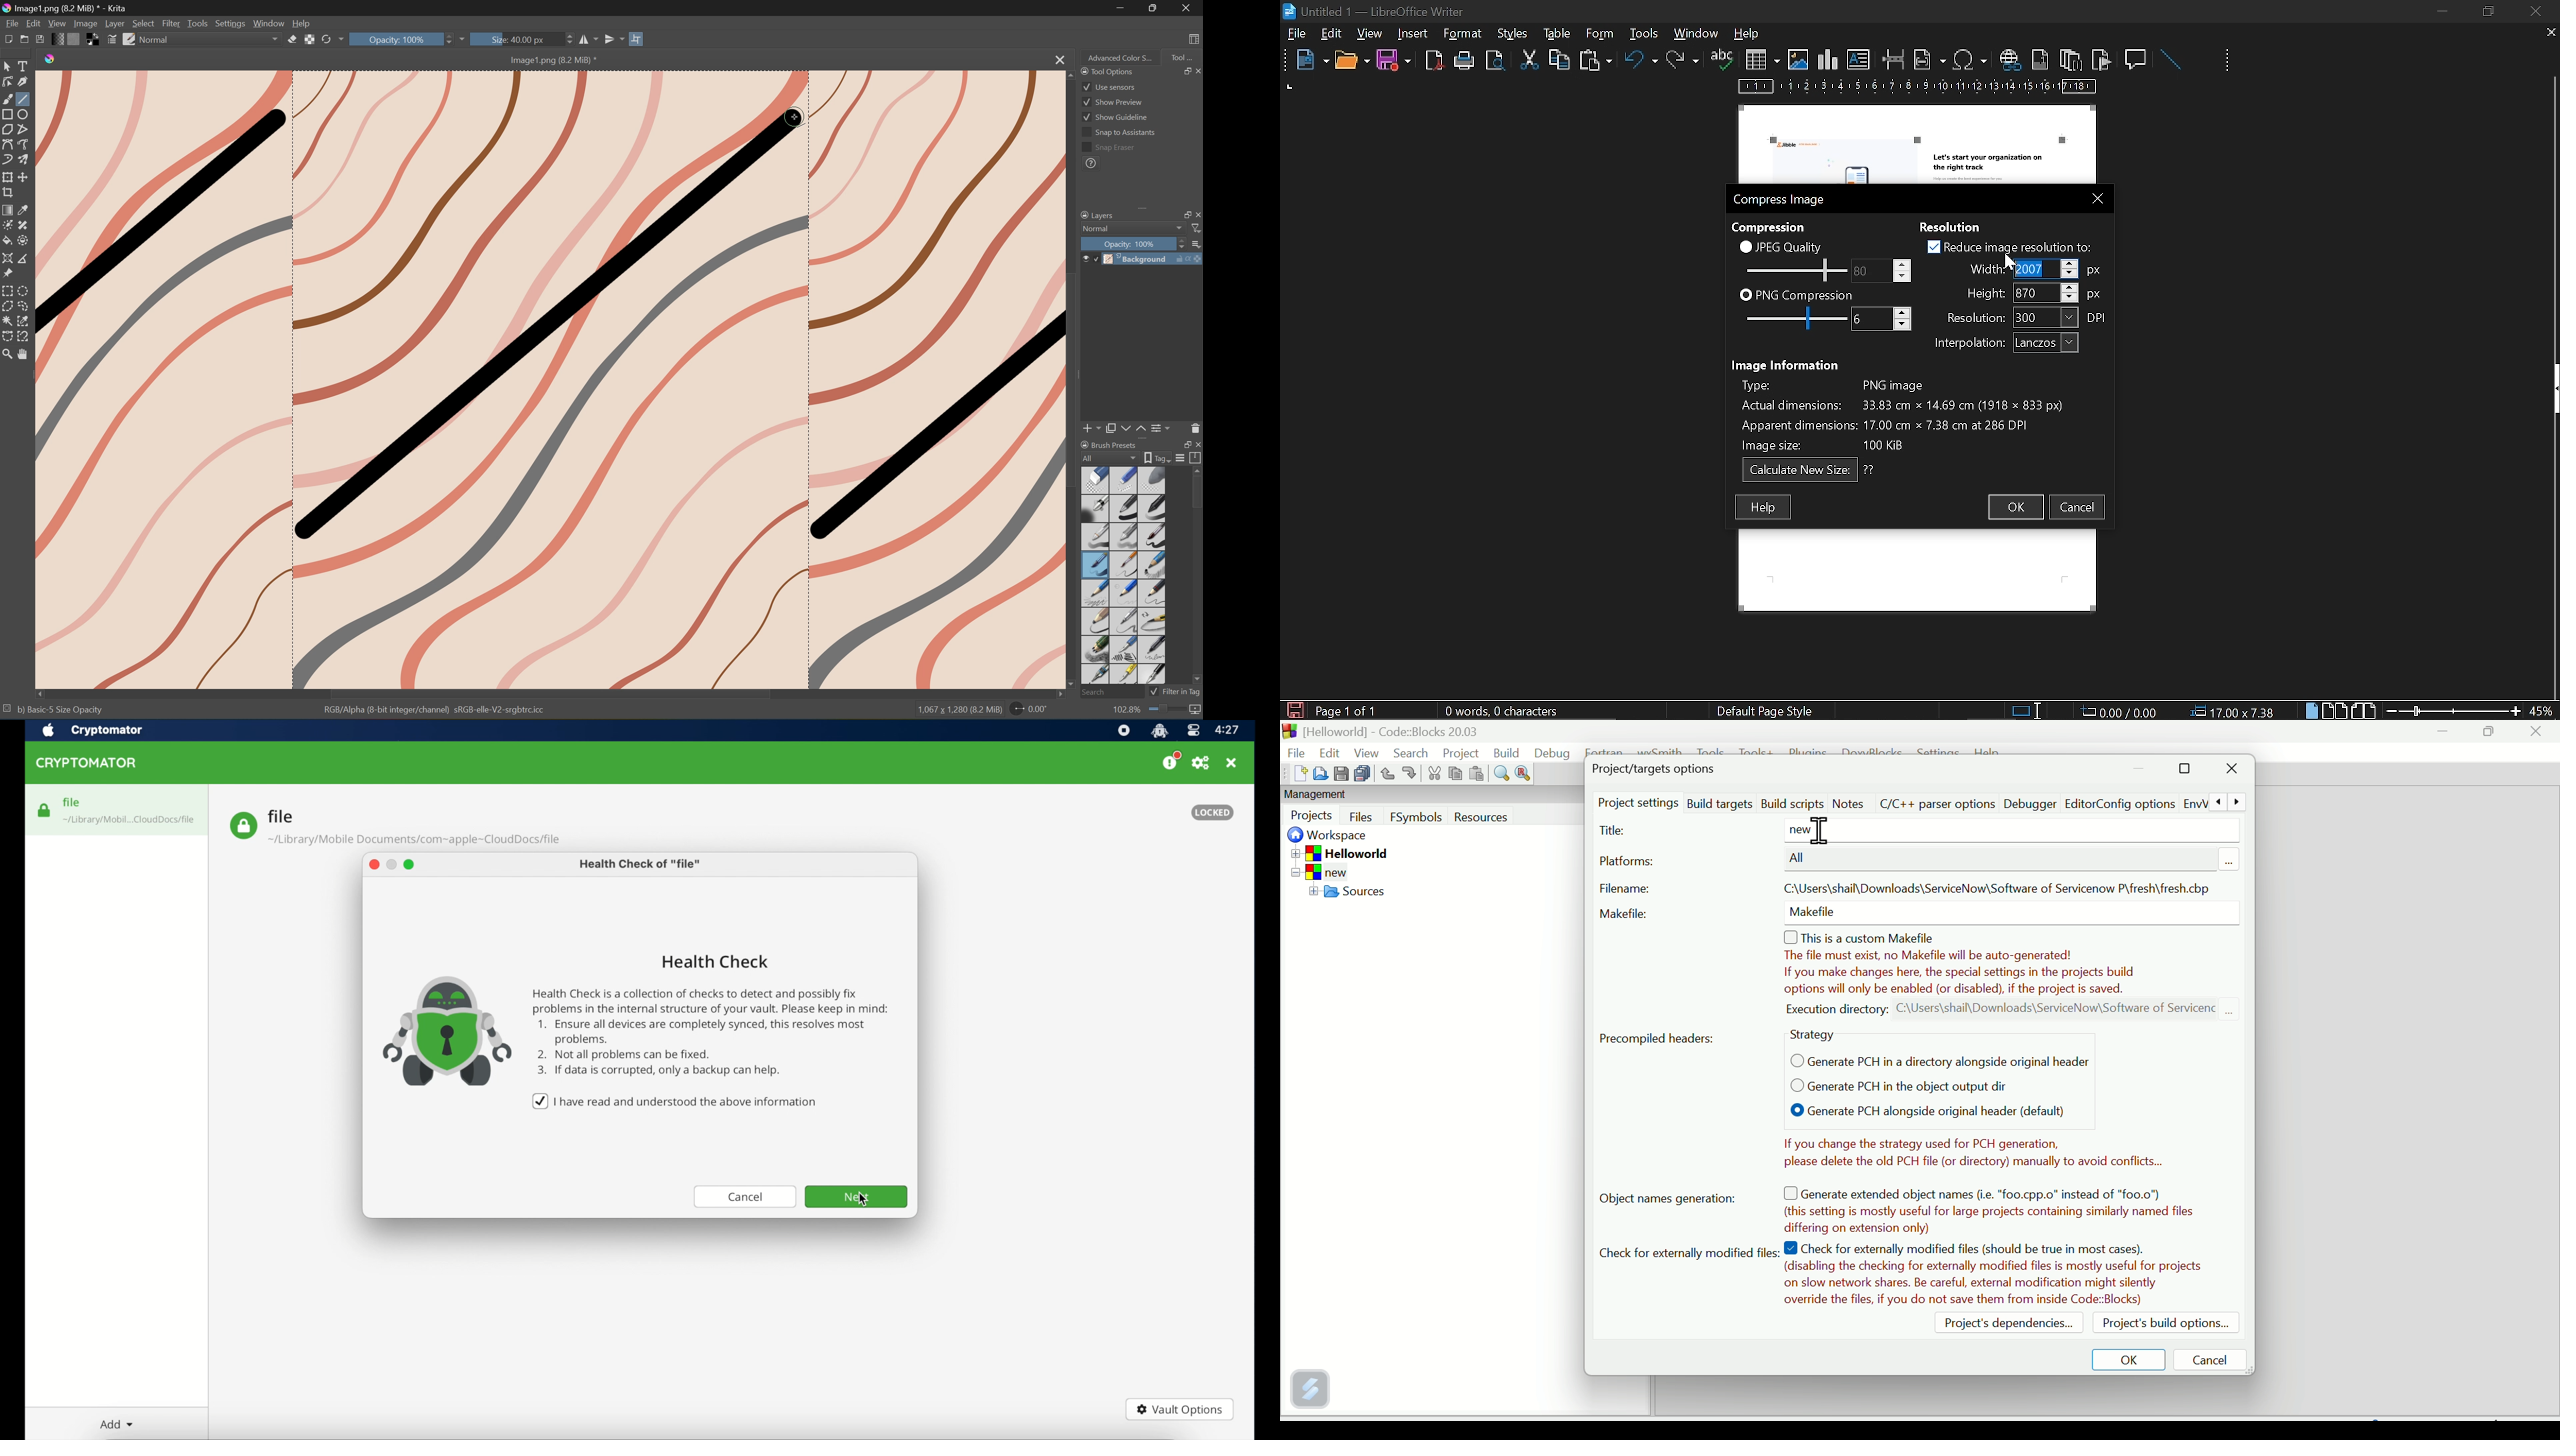  What do you see at coordinates (1196, 458) in the screenshot?
I see `Storage resources` at bounding box center [1196, 458].